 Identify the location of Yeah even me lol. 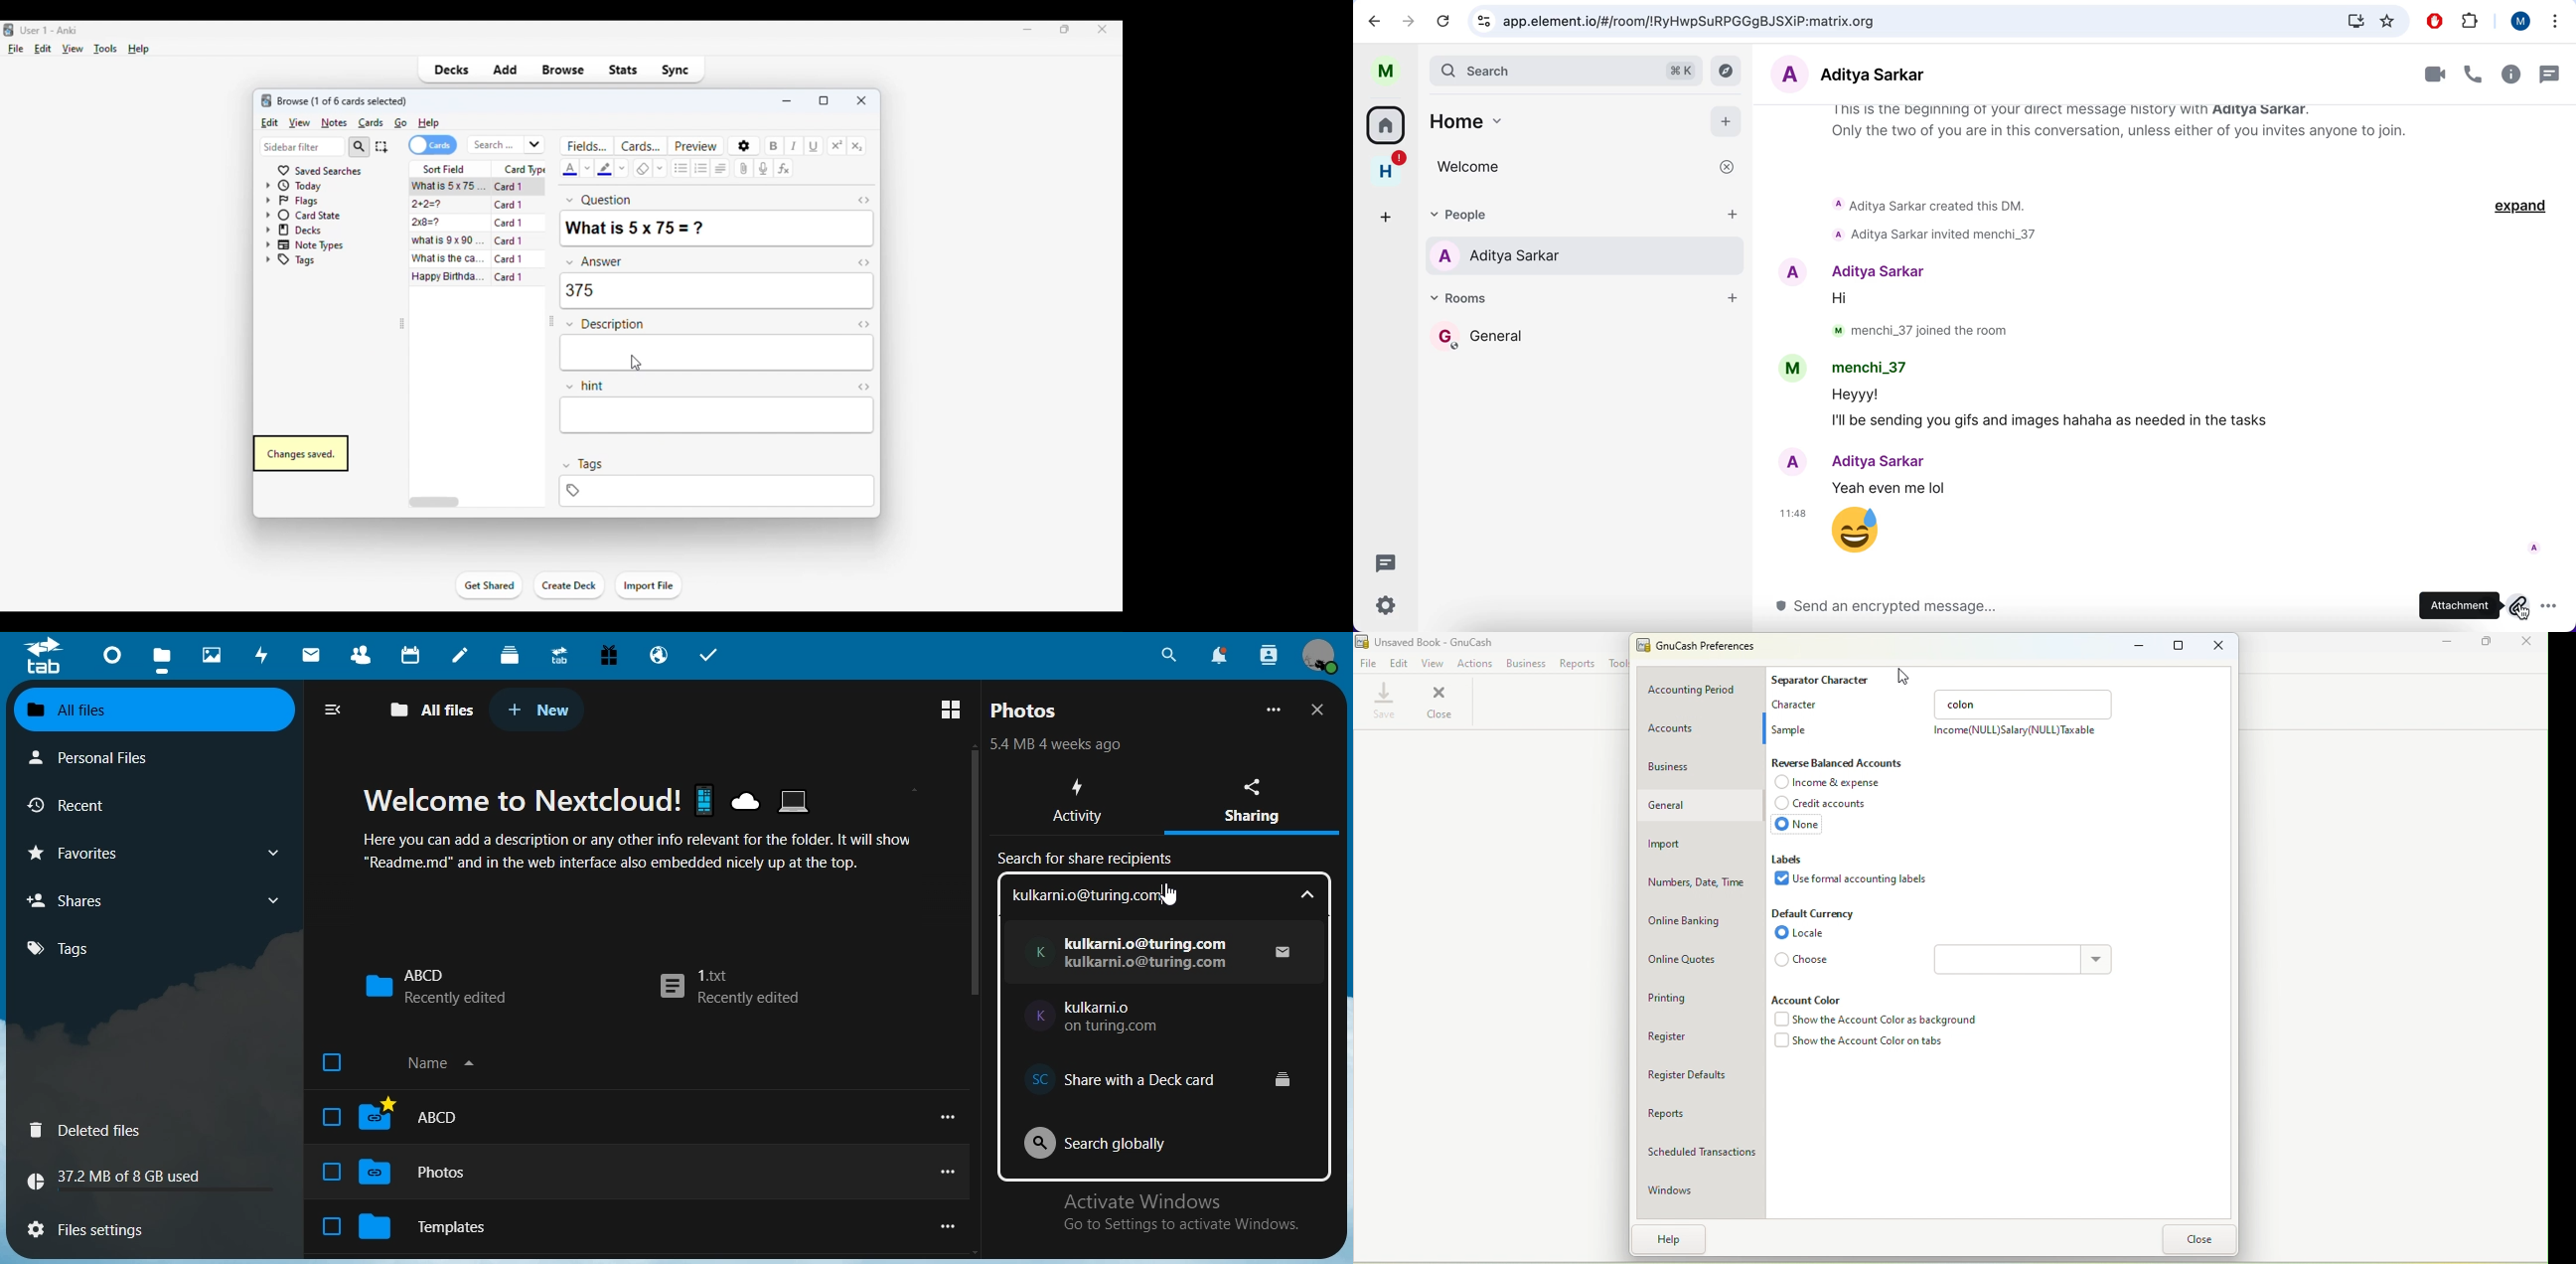
(1886, 486).